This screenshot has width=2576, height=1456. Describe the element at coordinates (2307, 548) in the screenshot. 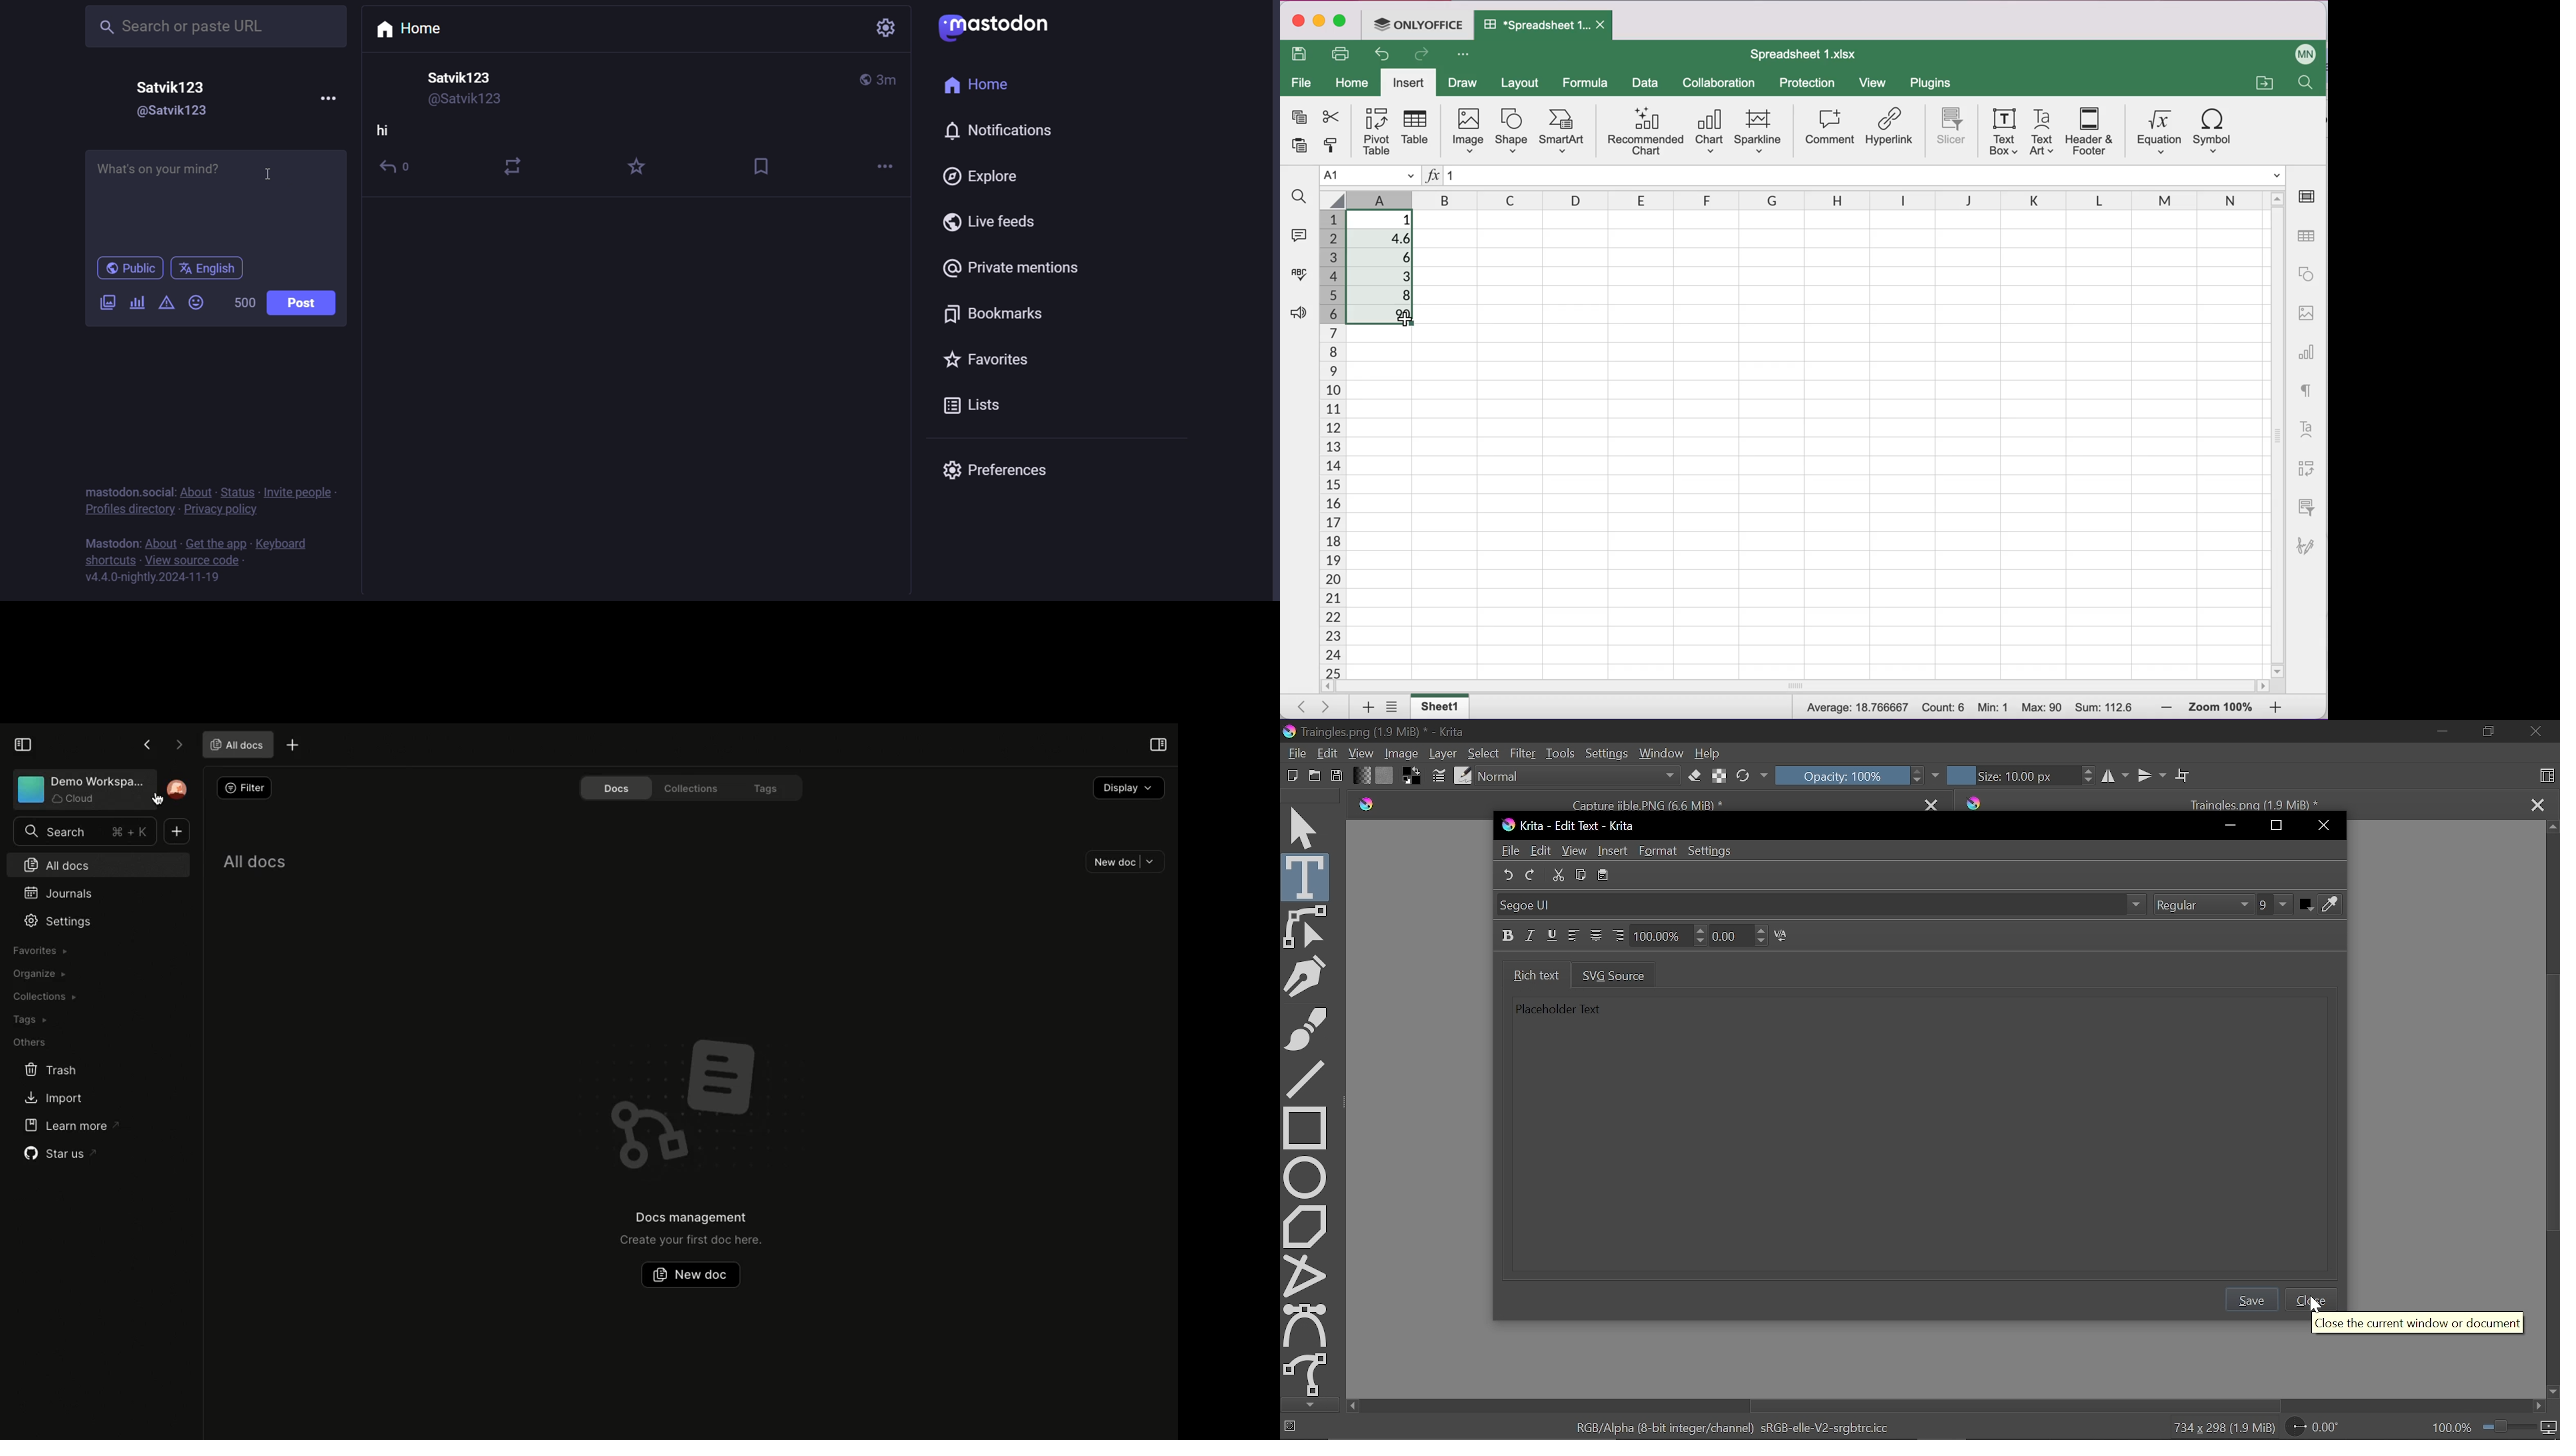

I see `signature` at that location.